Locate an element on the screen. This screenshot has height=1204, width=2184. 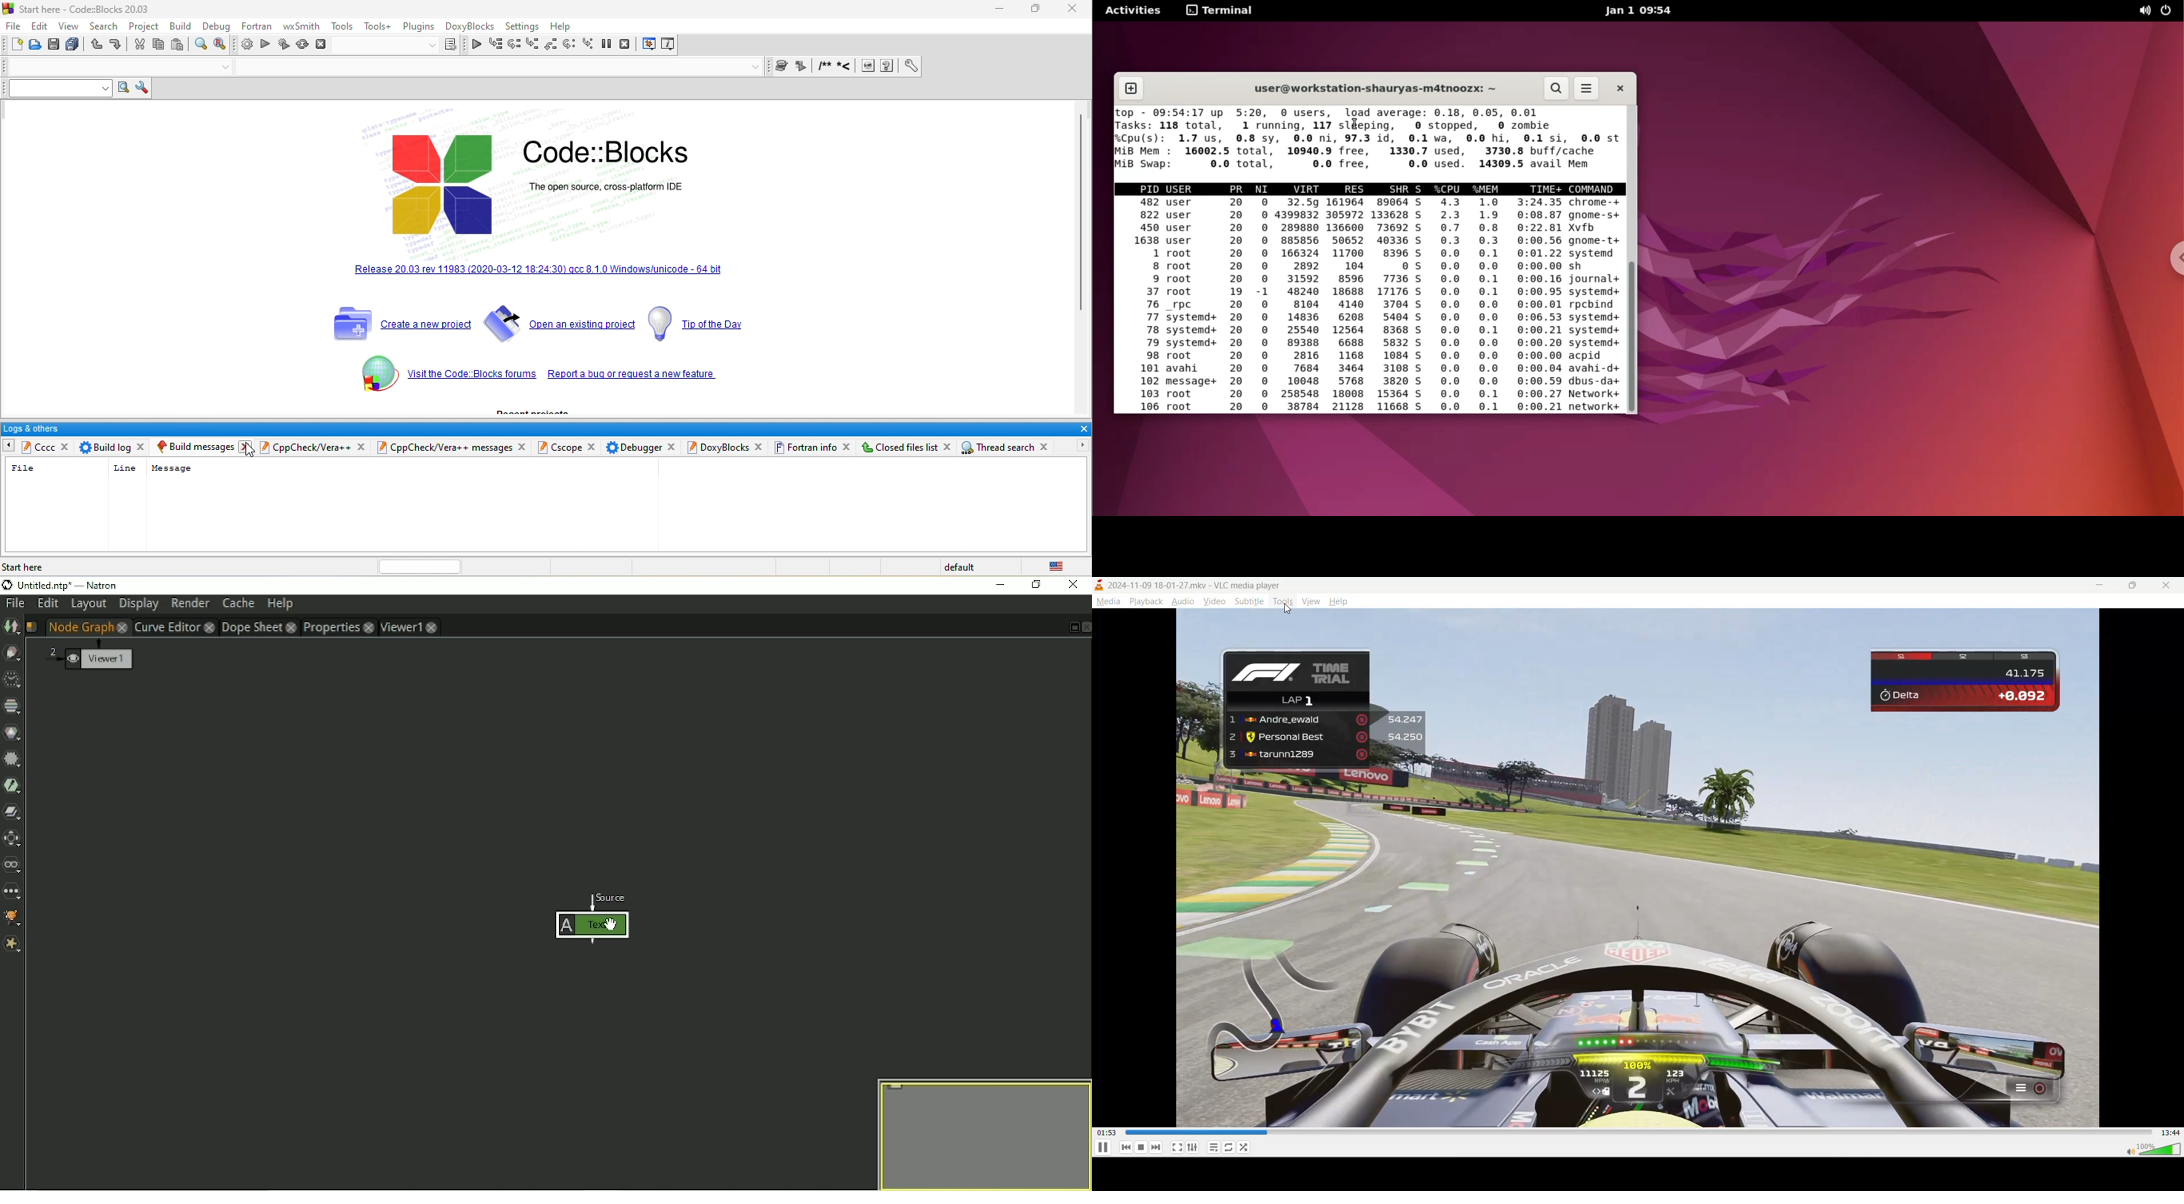
wxsmith is located at coordinates (302, 27).